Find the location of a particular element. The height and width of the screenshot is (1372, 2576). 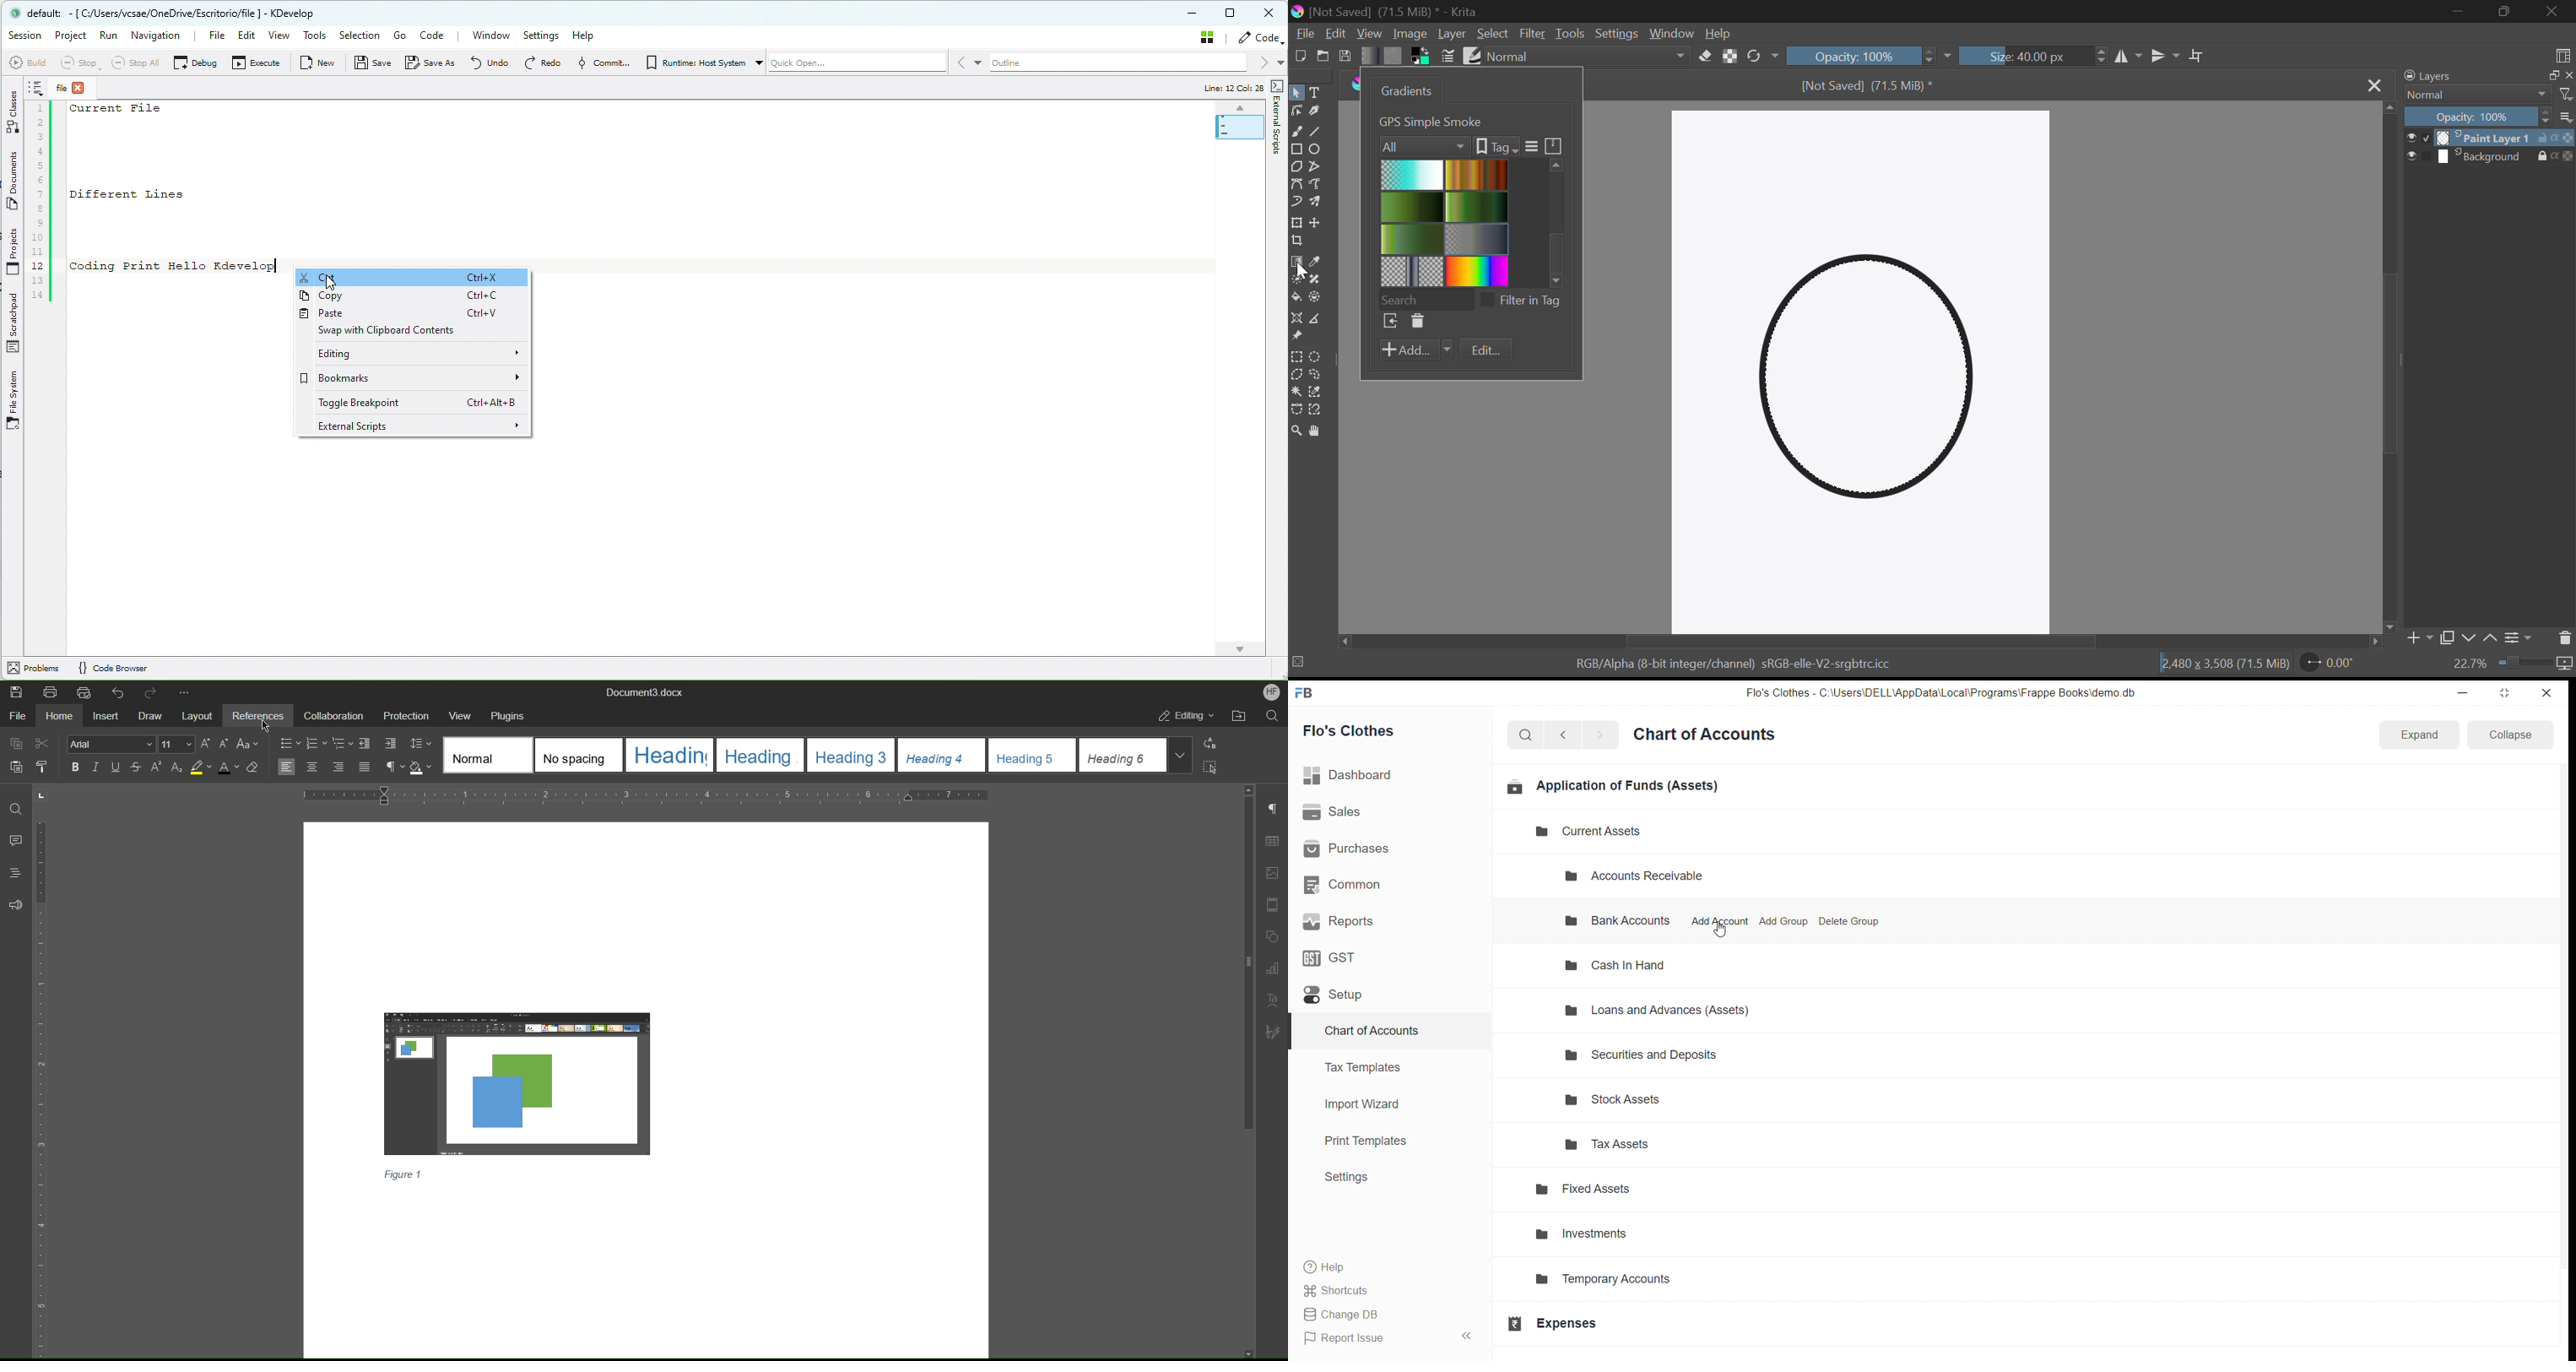

checkbox is located at coordinates (2418, 138).